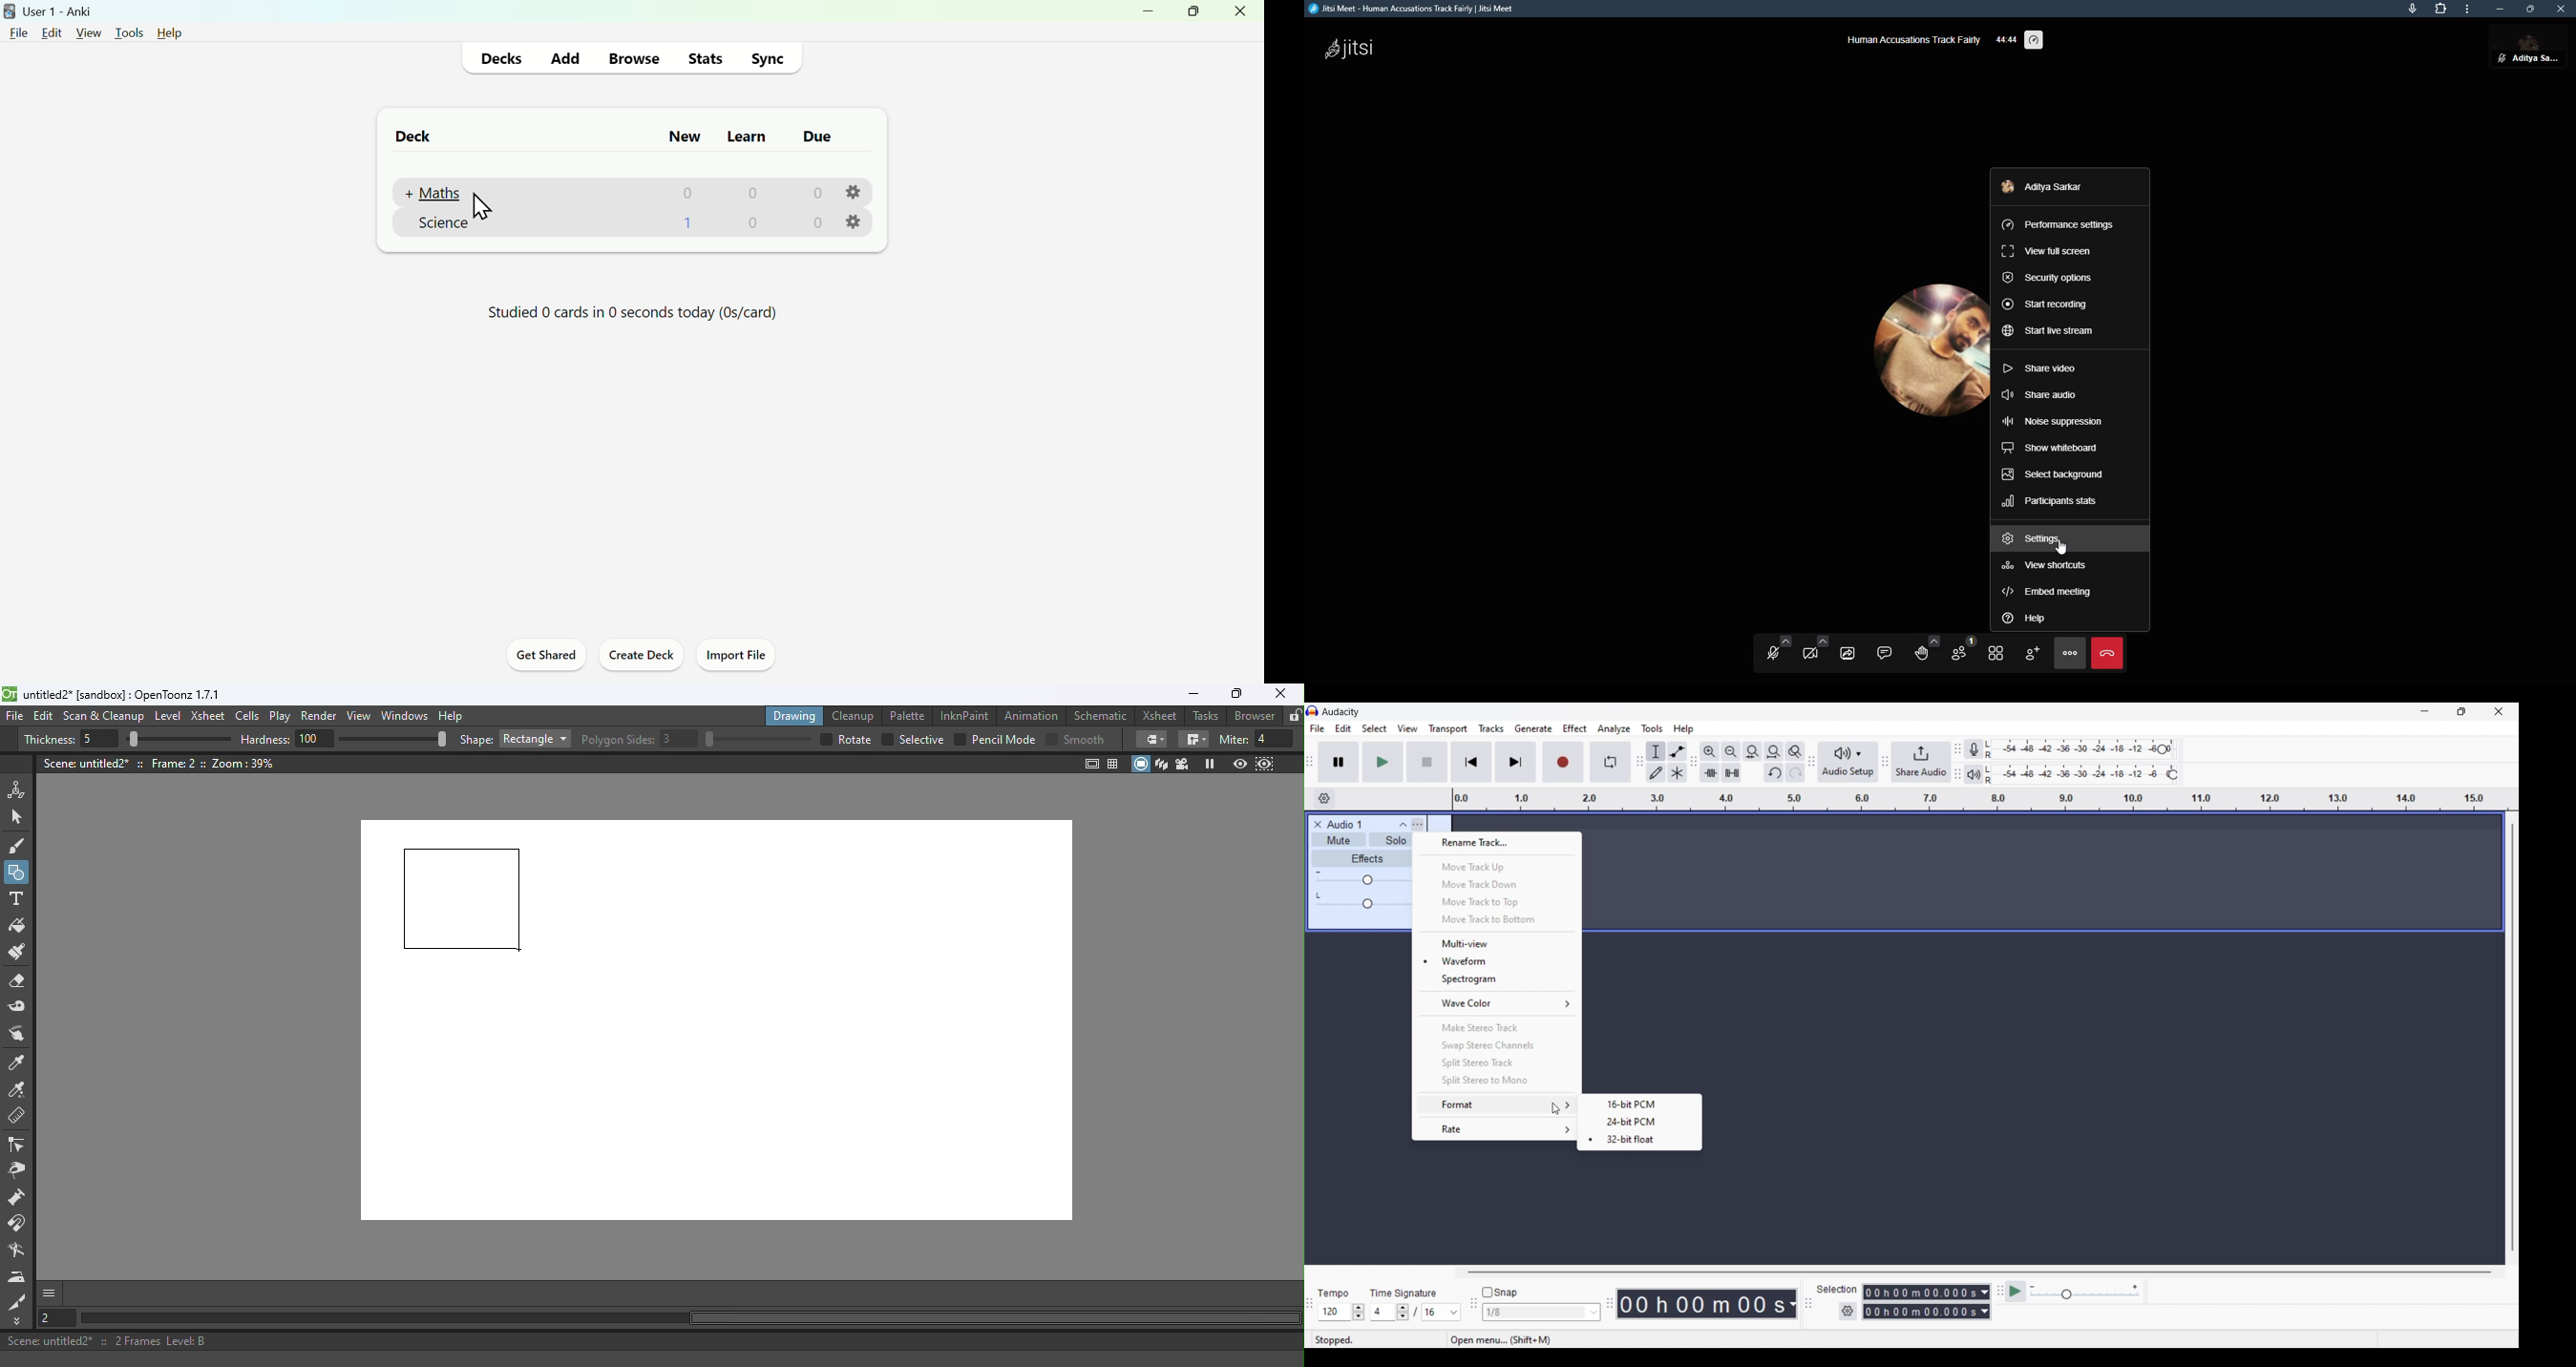 The height and width of the screenshot is (1372, 2576). What do you see at coordinates (1497, 1129) in the screenshot?
I see `Rate options` at bounding box center [1497, 1129].